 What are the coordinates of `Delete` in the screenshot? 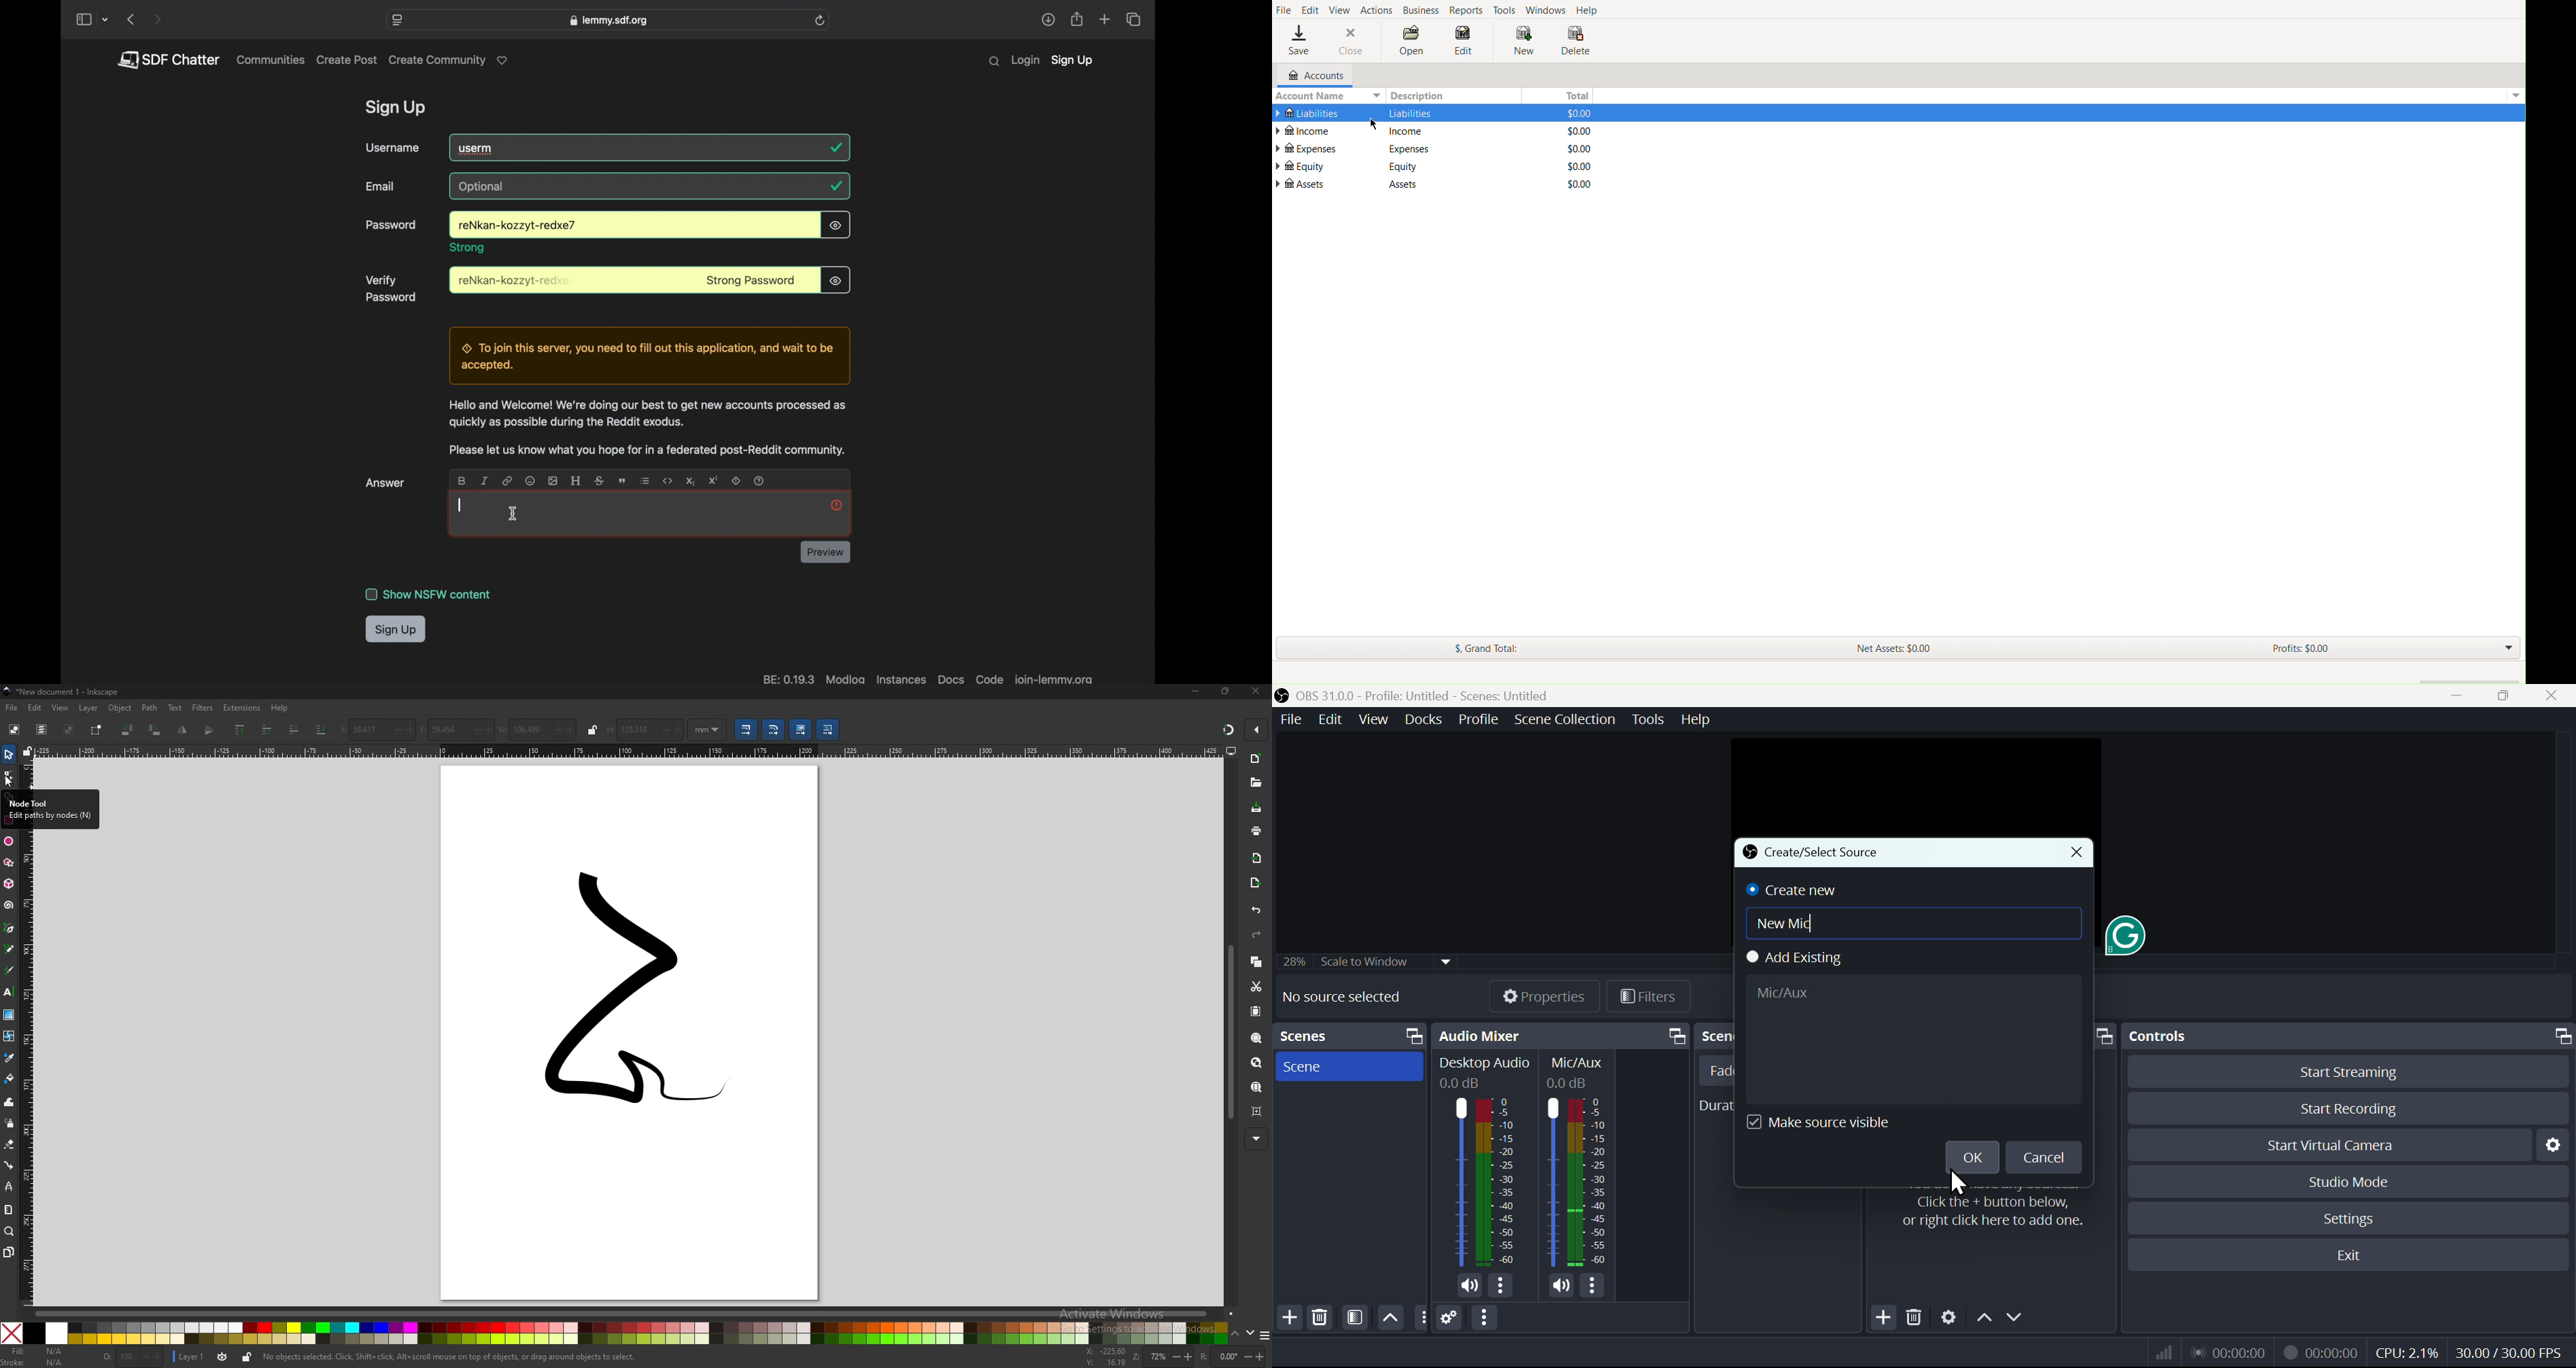 It's located at (1575, 42).